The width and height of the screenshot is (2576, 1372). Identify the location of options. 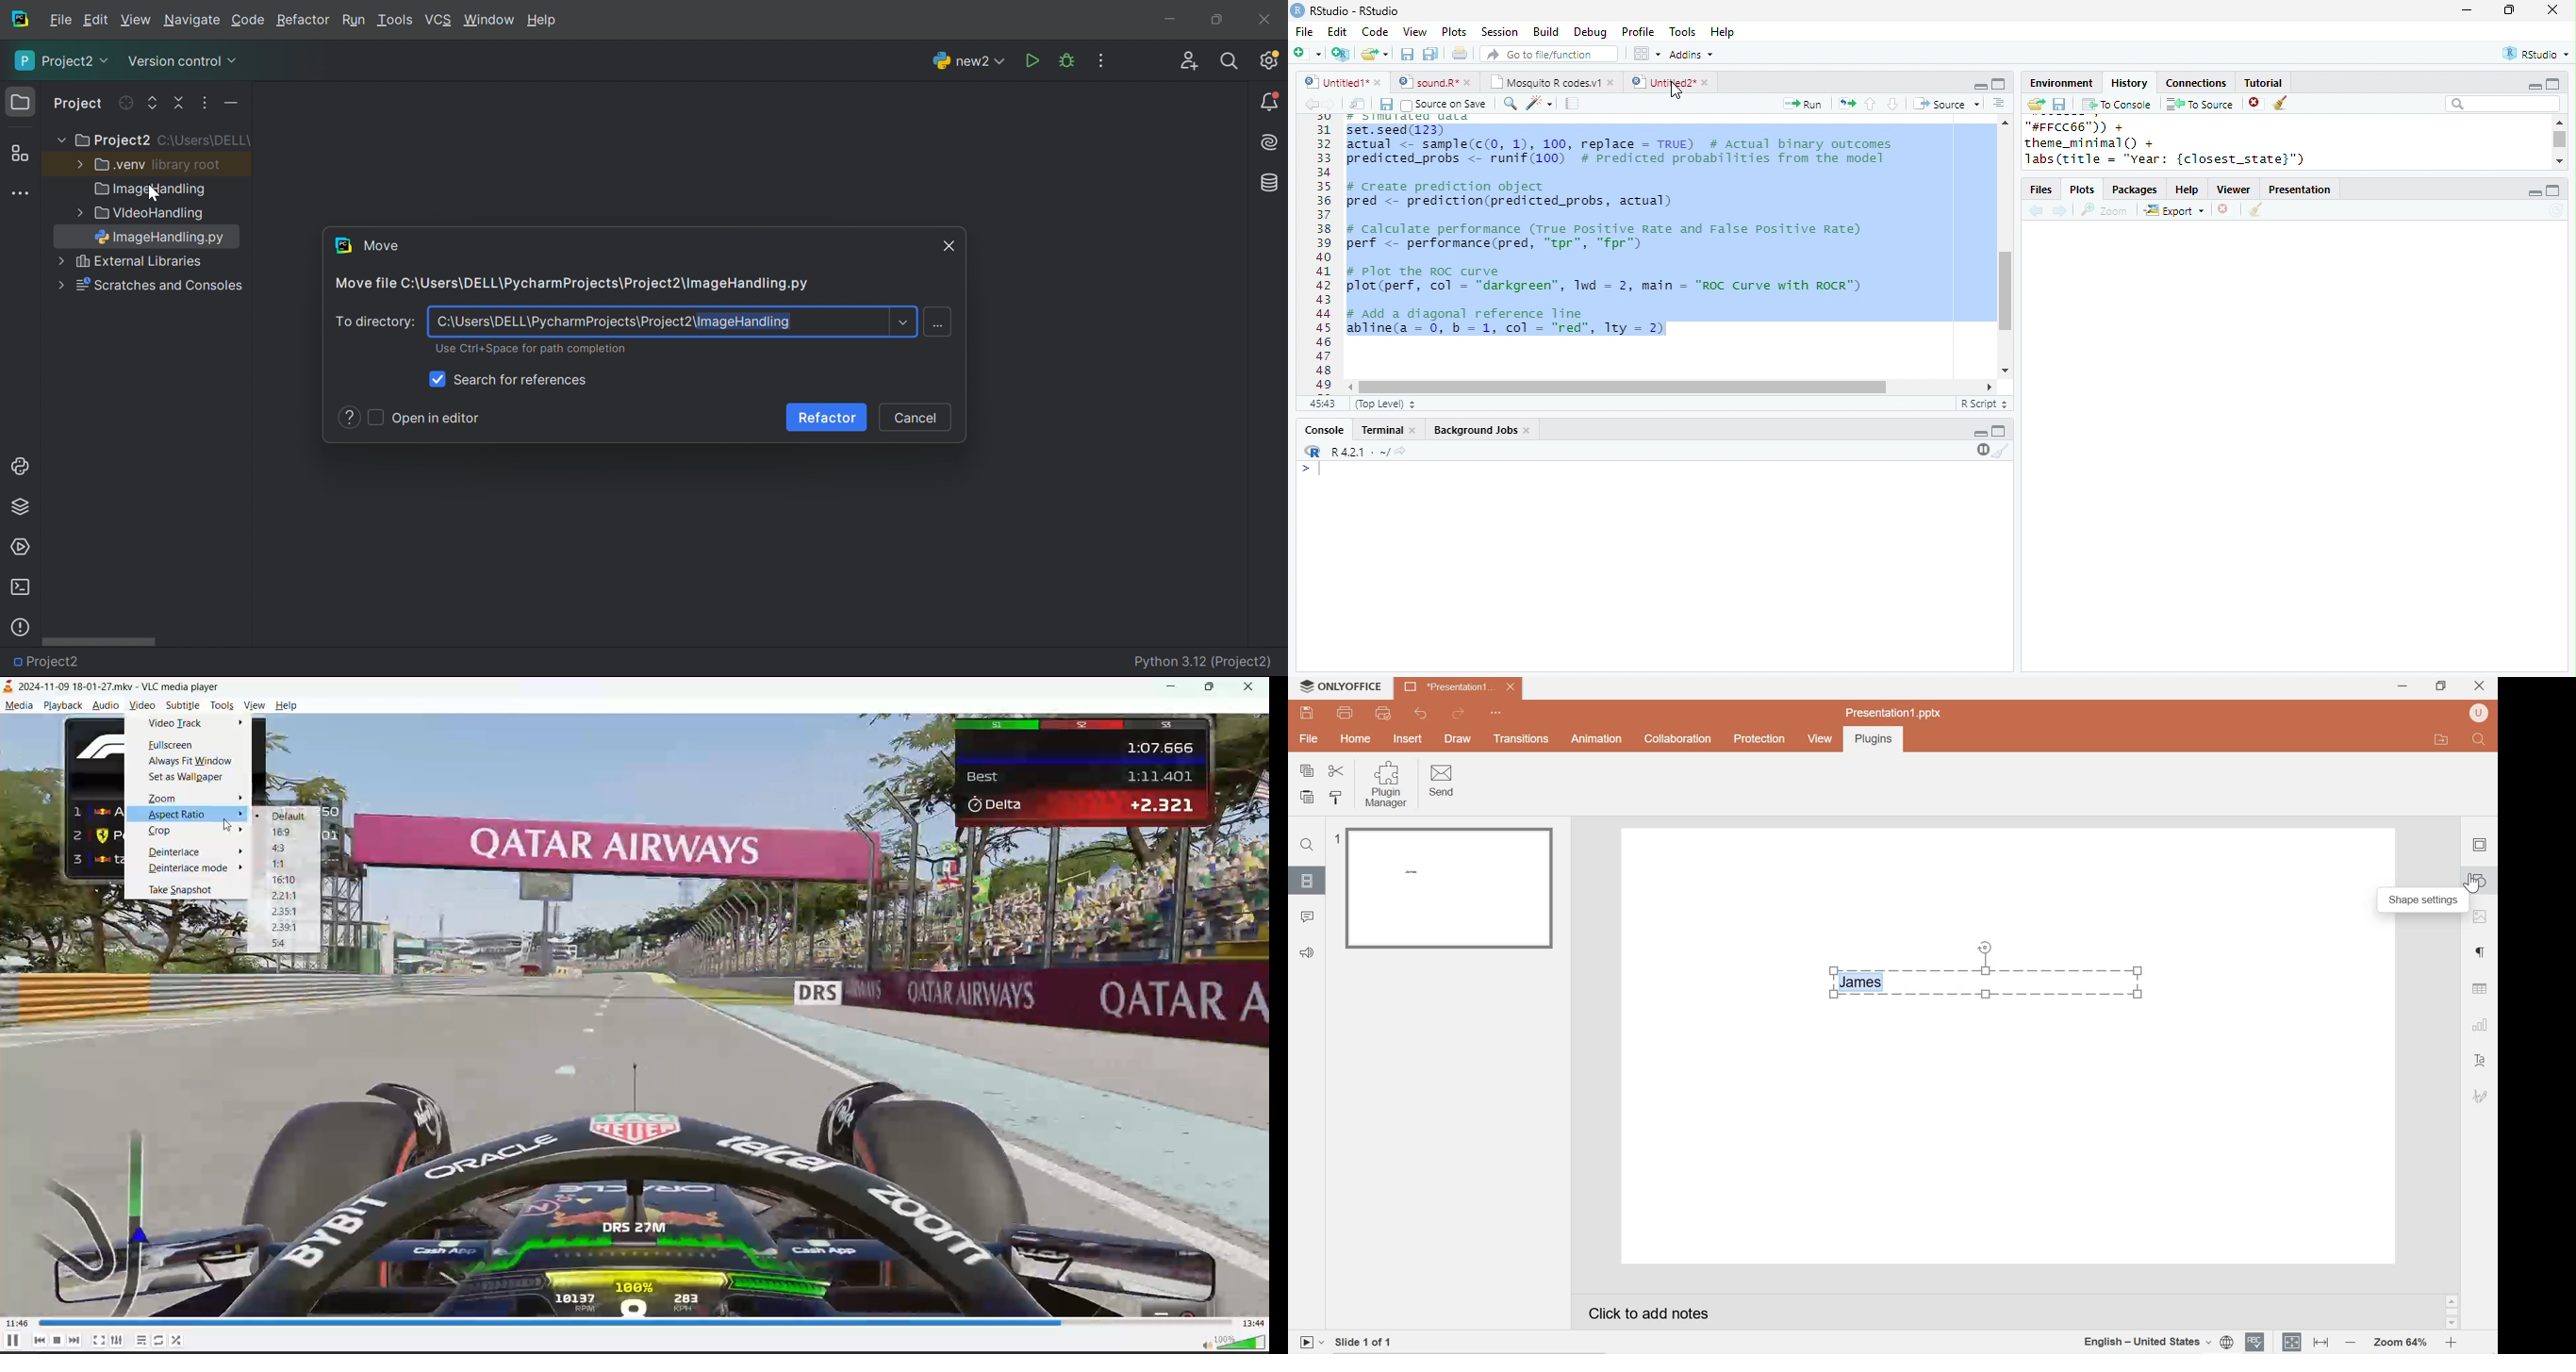
(1645, 54).